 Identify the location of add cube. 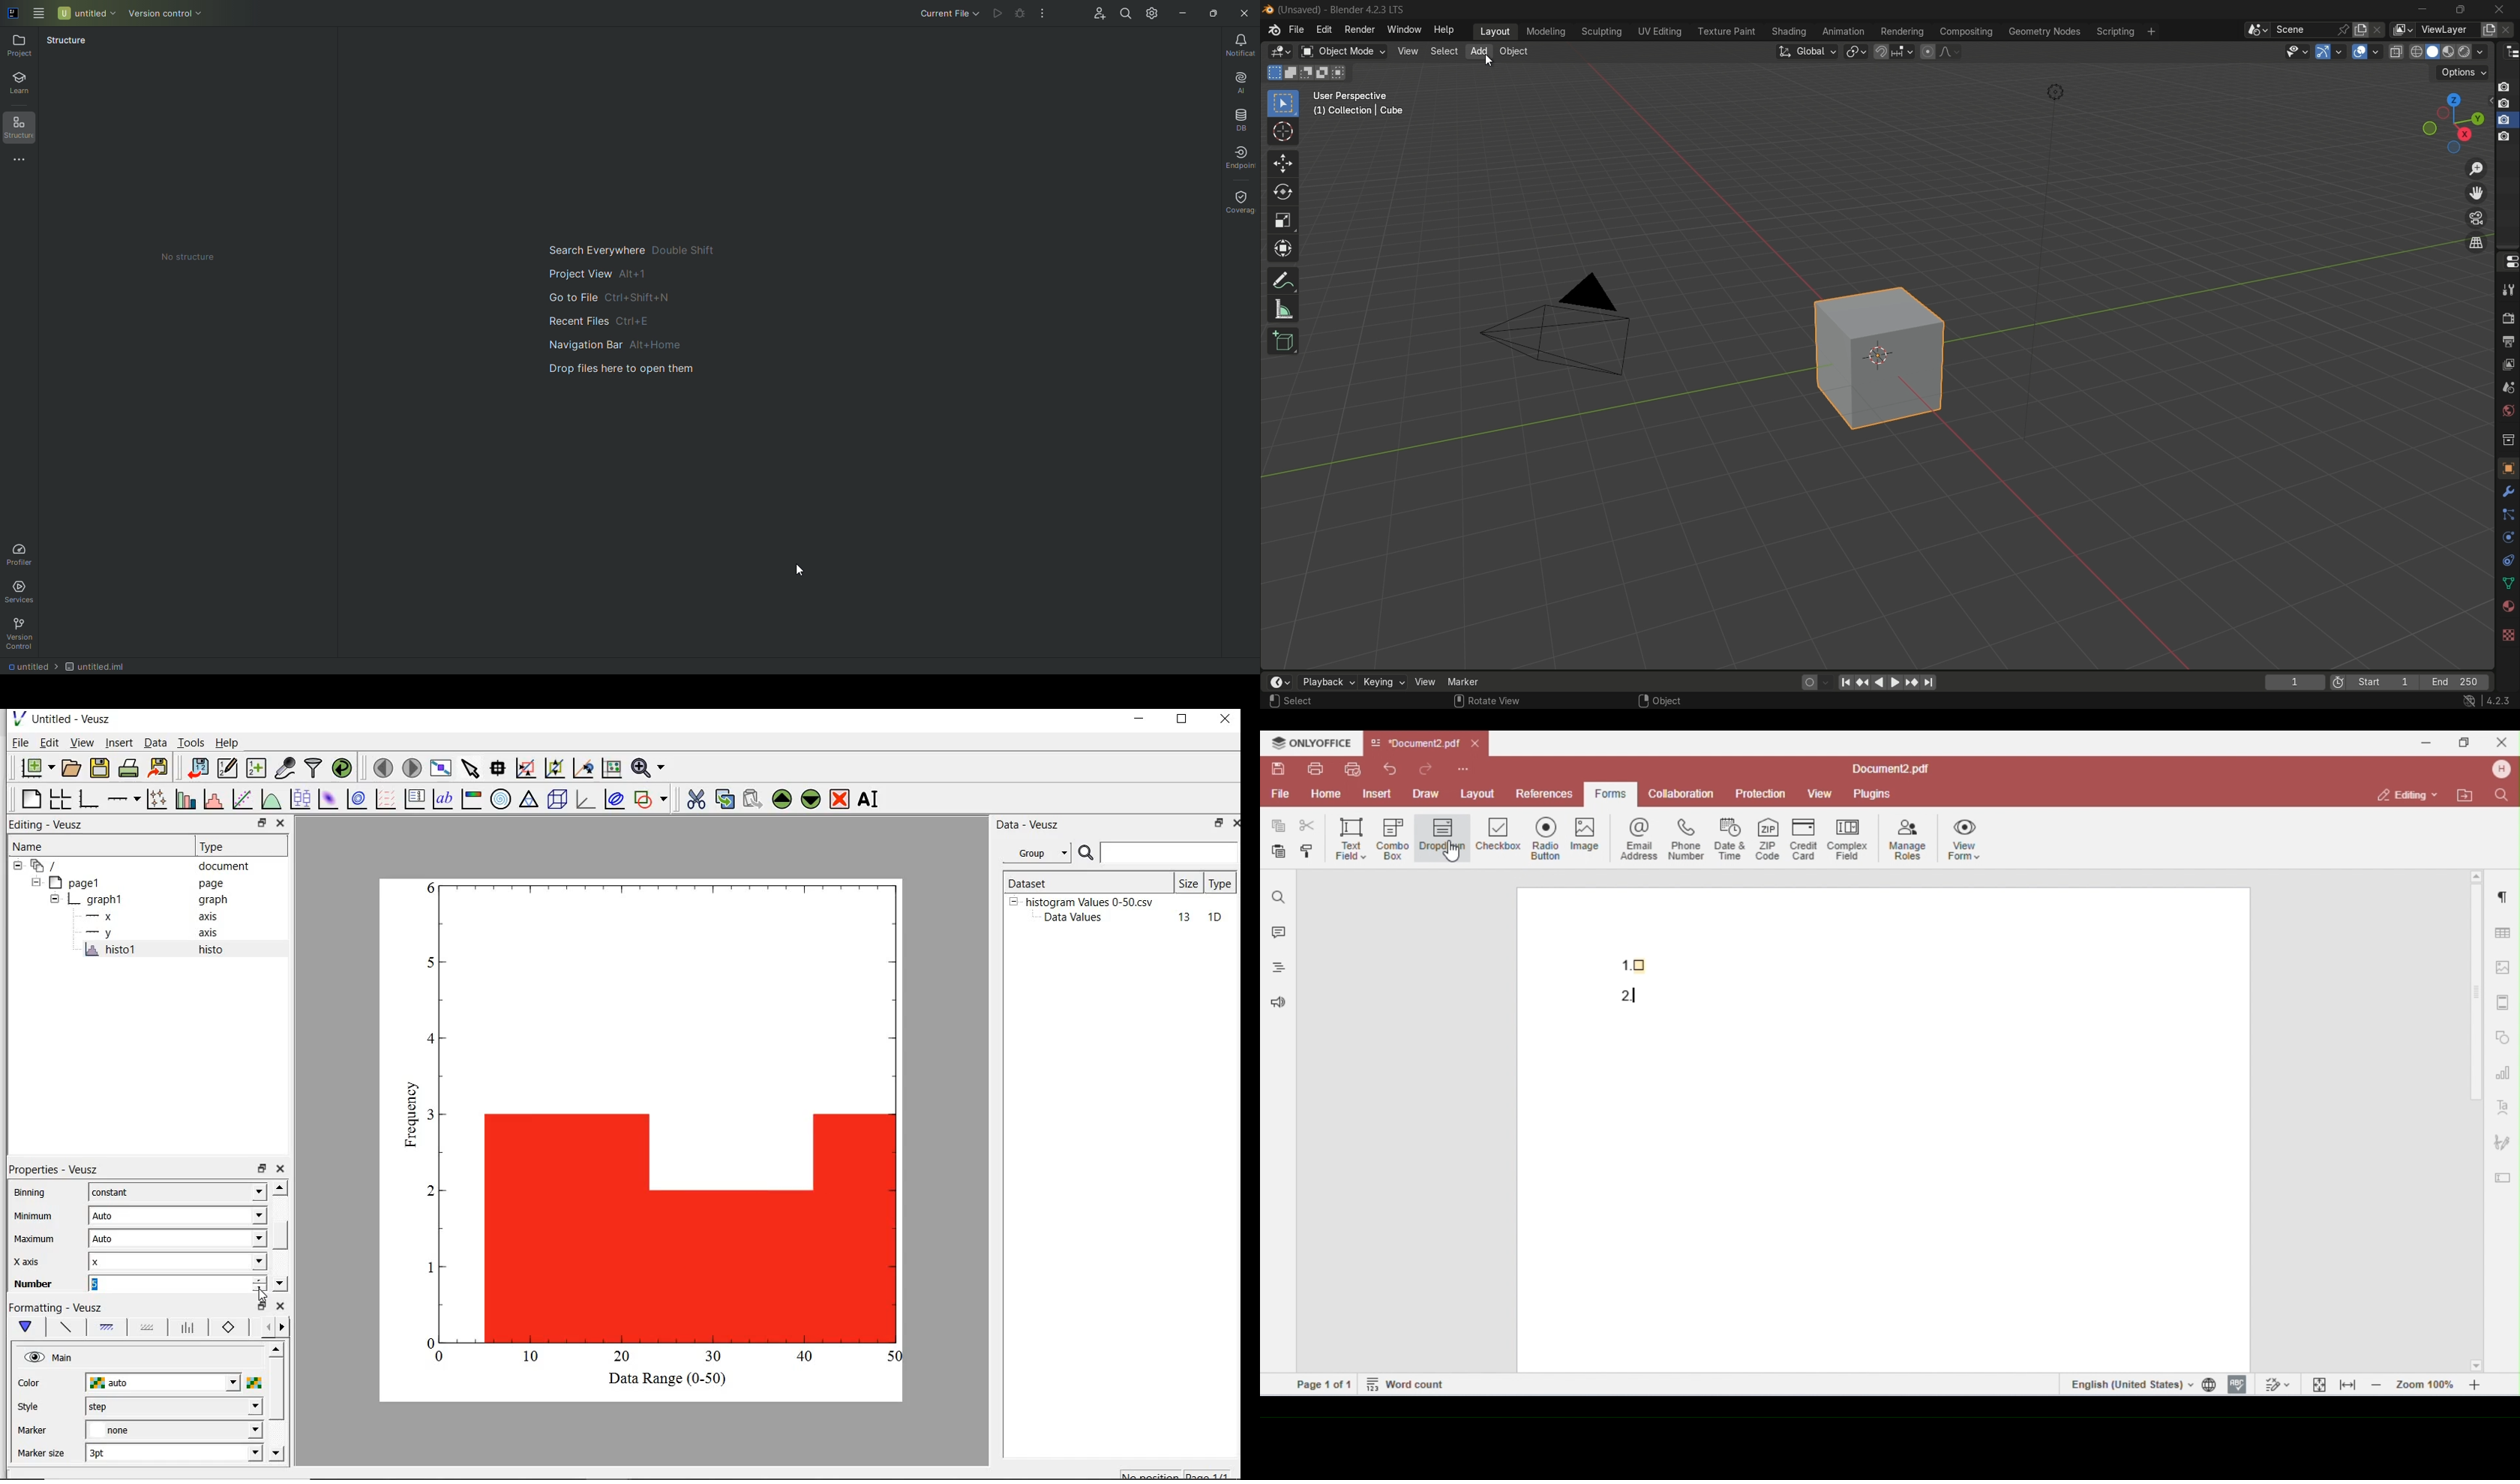
(1284, 341).